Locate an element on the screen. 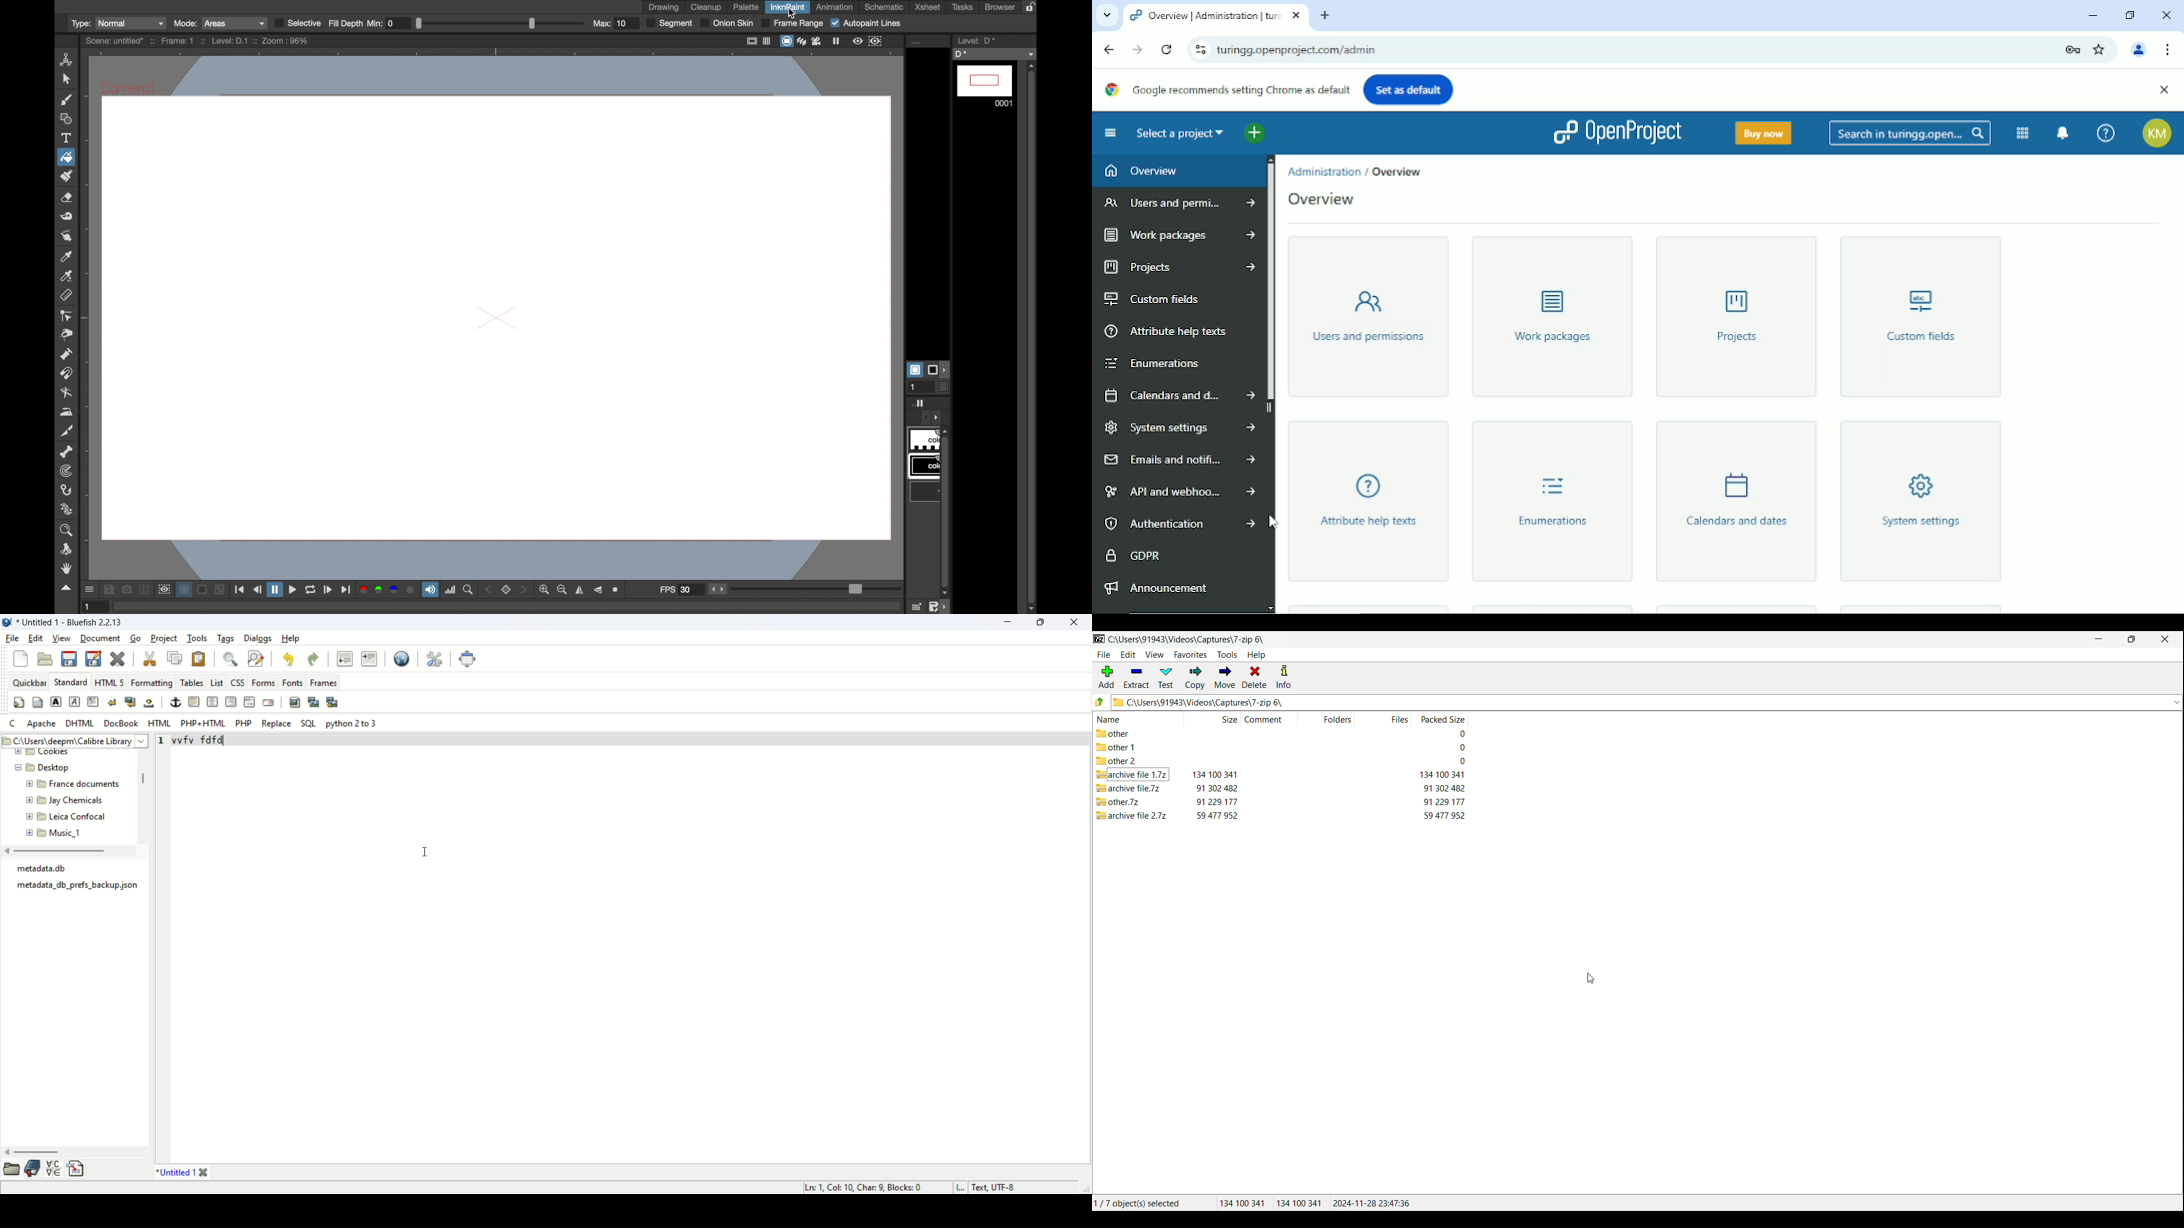 Image resolution: width=2184 pixels, height=1232 pixels. Comment column is located at coordinates (1271, 719).